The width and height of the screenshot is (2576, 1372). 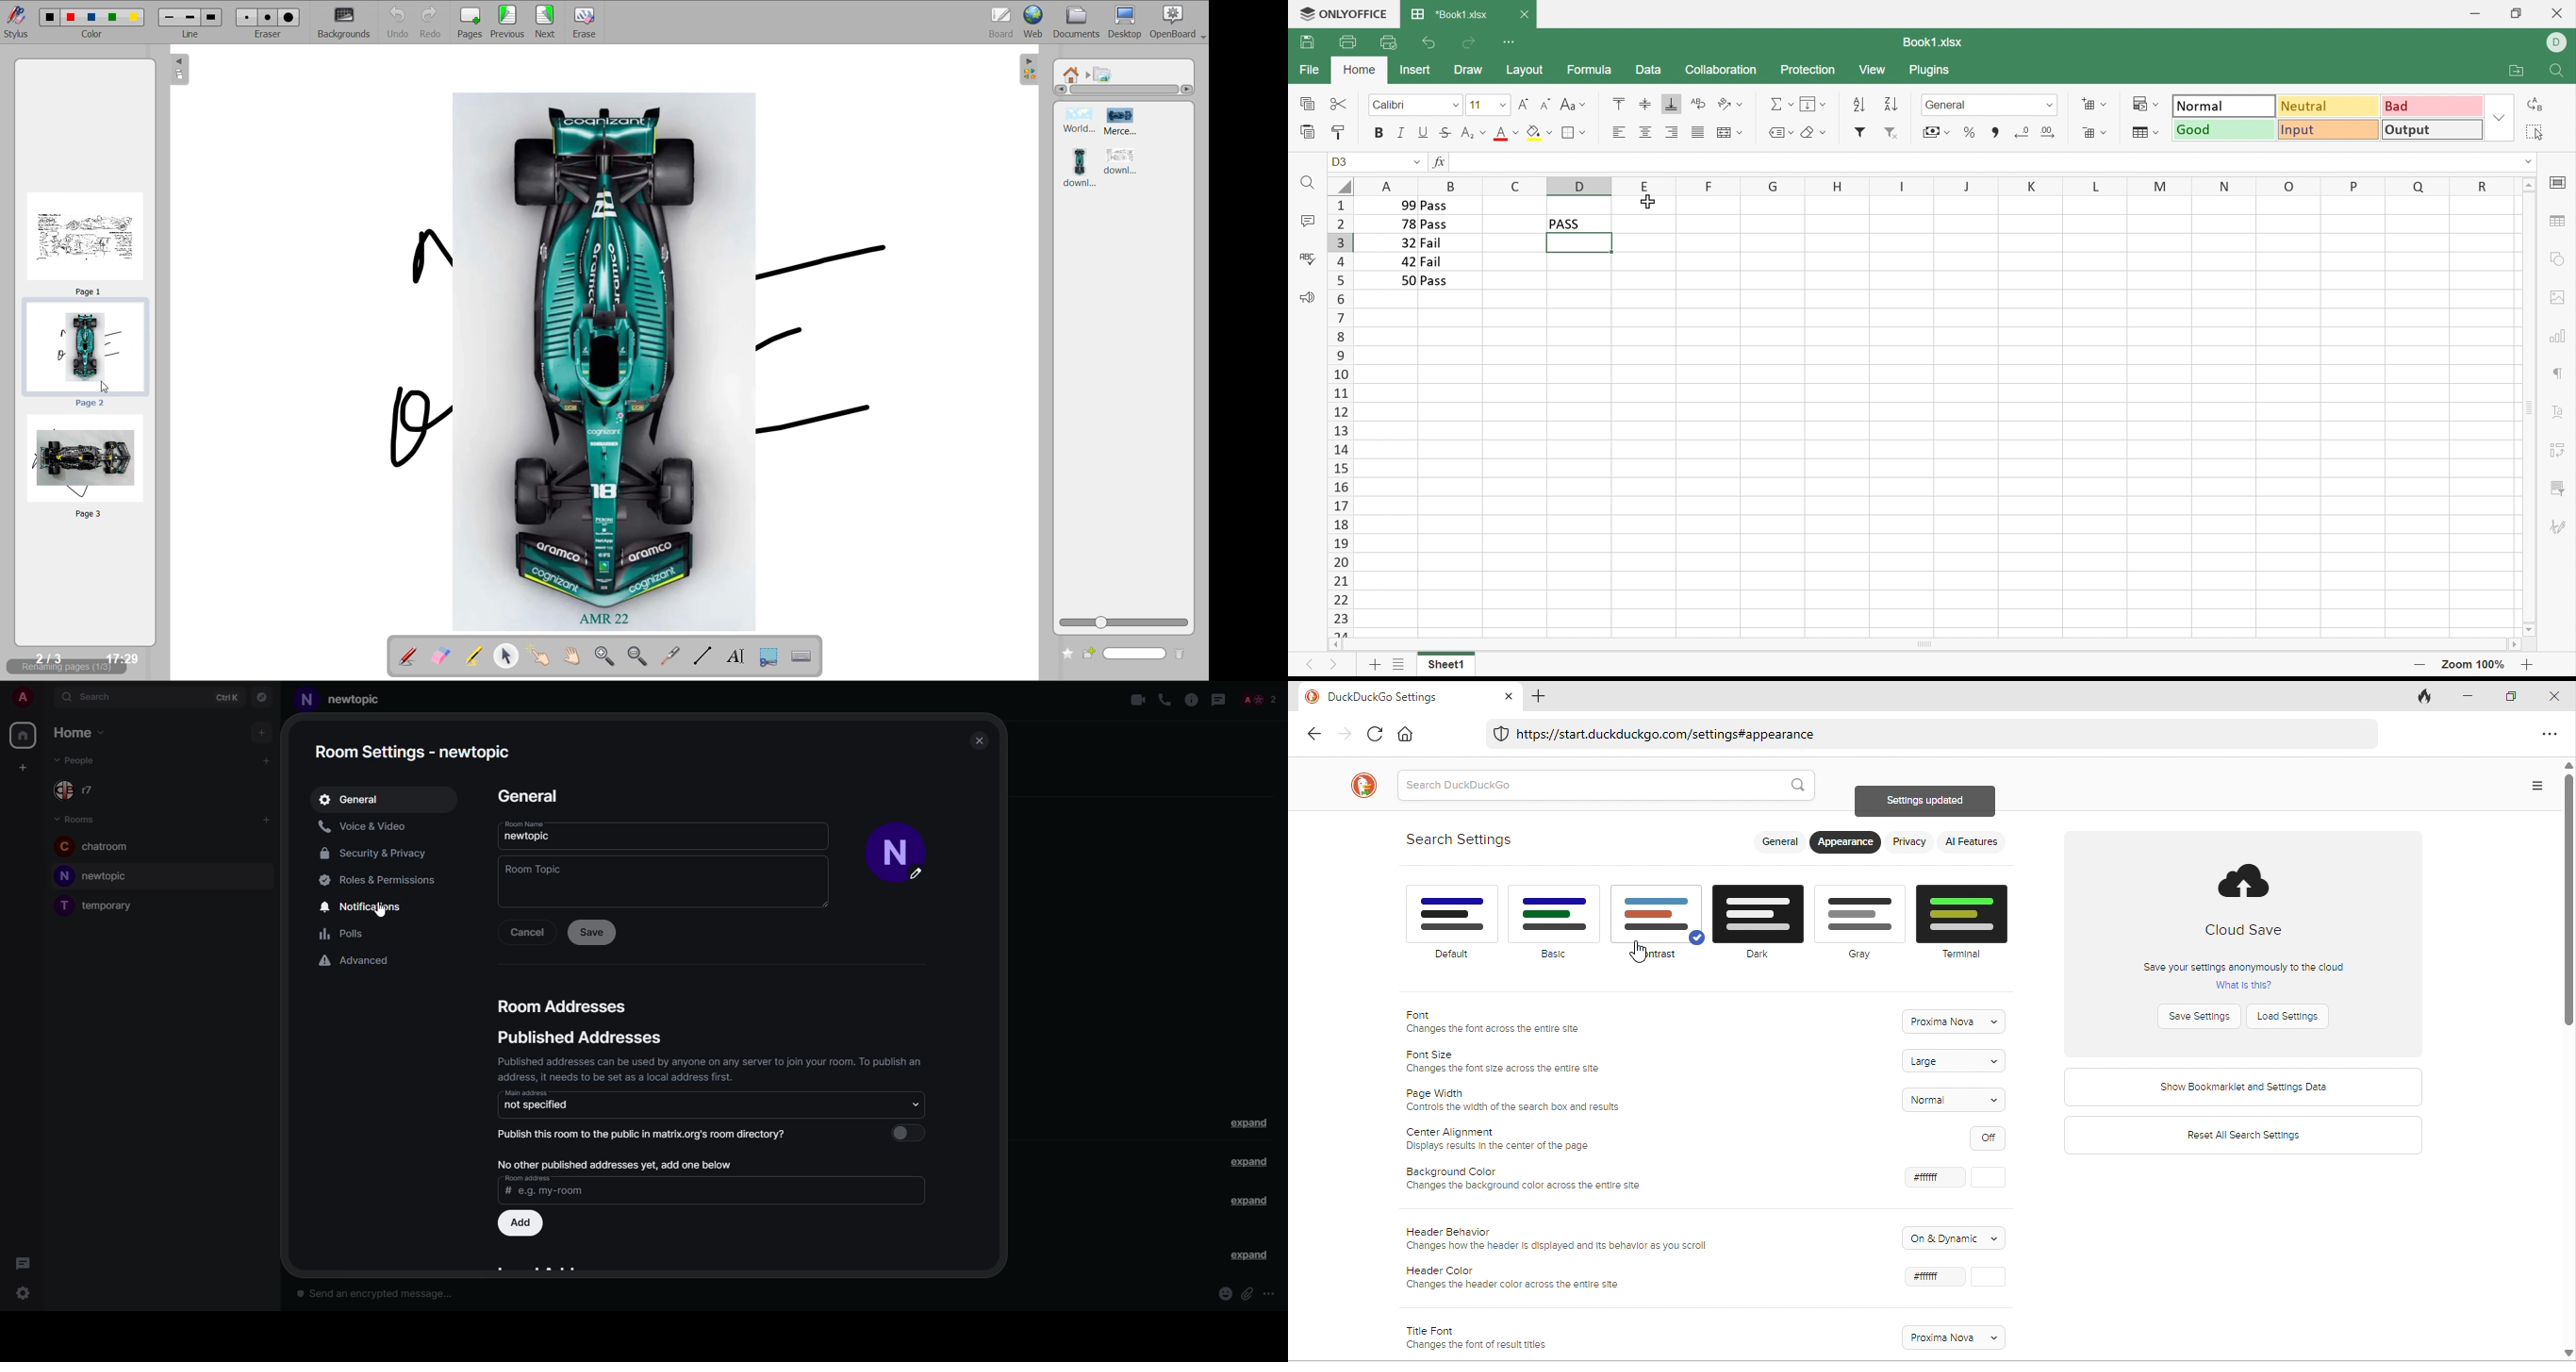 I want to click on off, so click(x=1991, y=1138).